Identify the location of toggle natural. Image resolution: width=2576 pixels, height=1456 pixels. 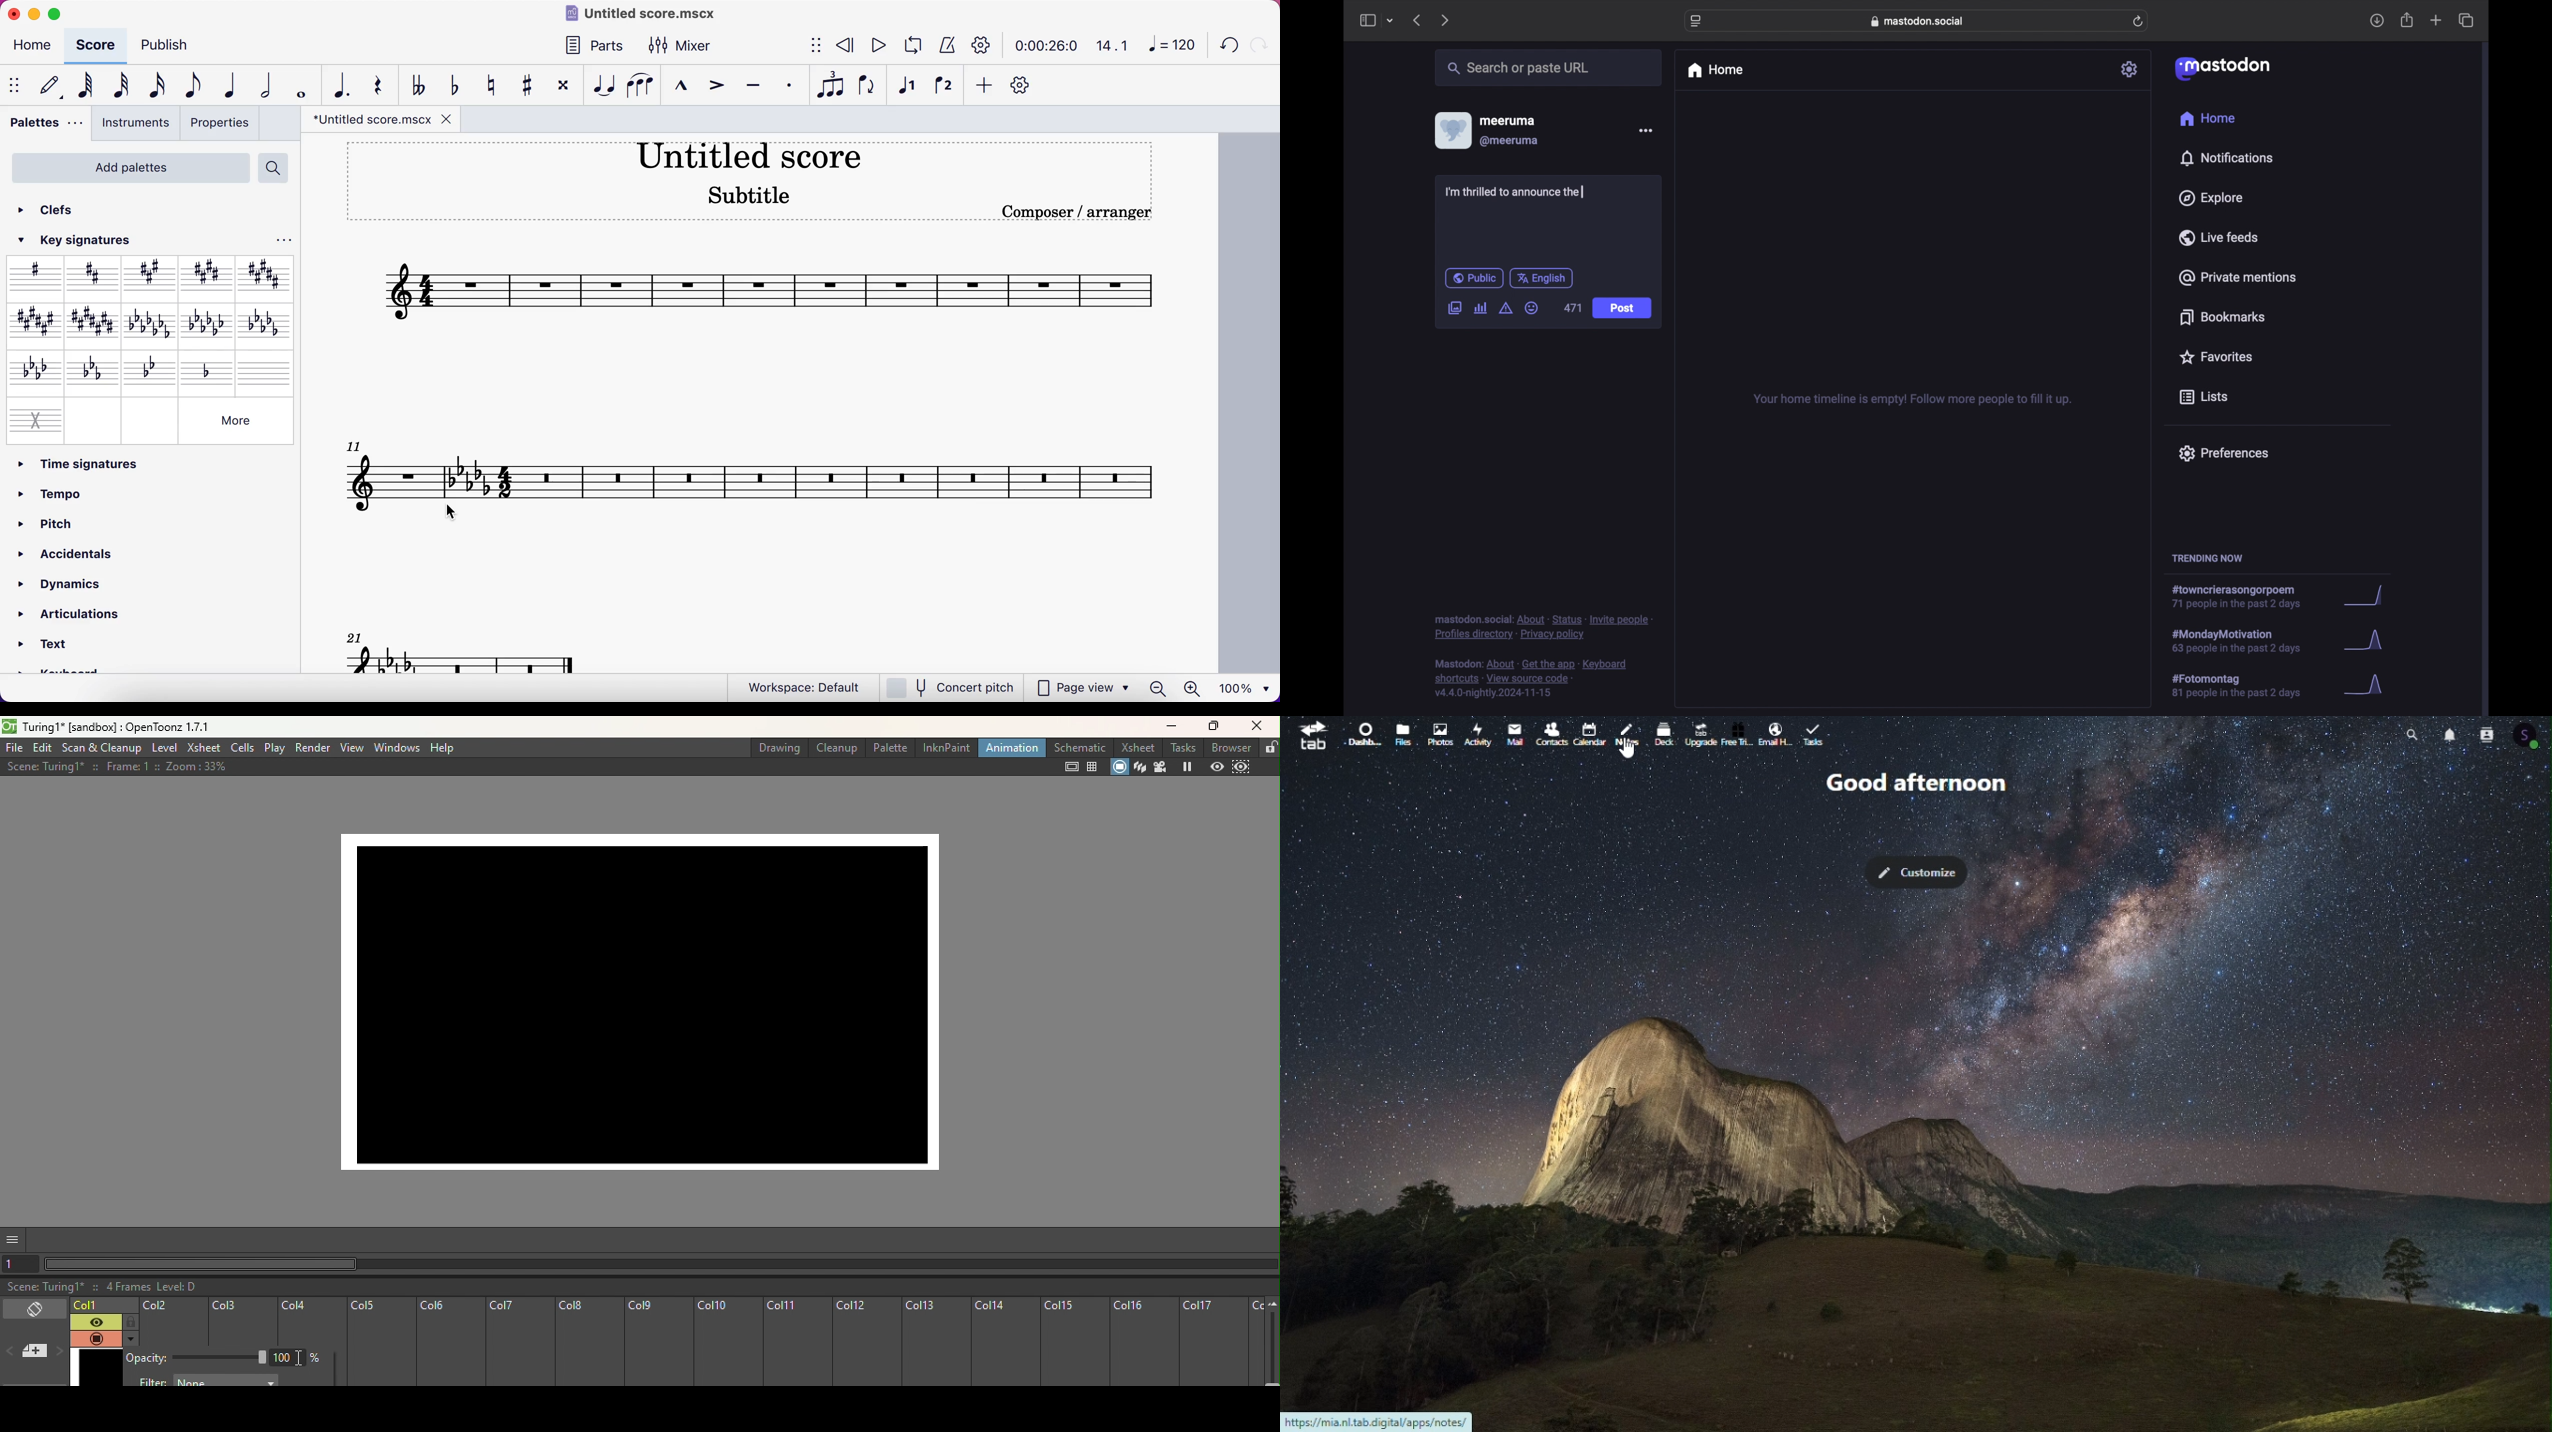
(494, 87).